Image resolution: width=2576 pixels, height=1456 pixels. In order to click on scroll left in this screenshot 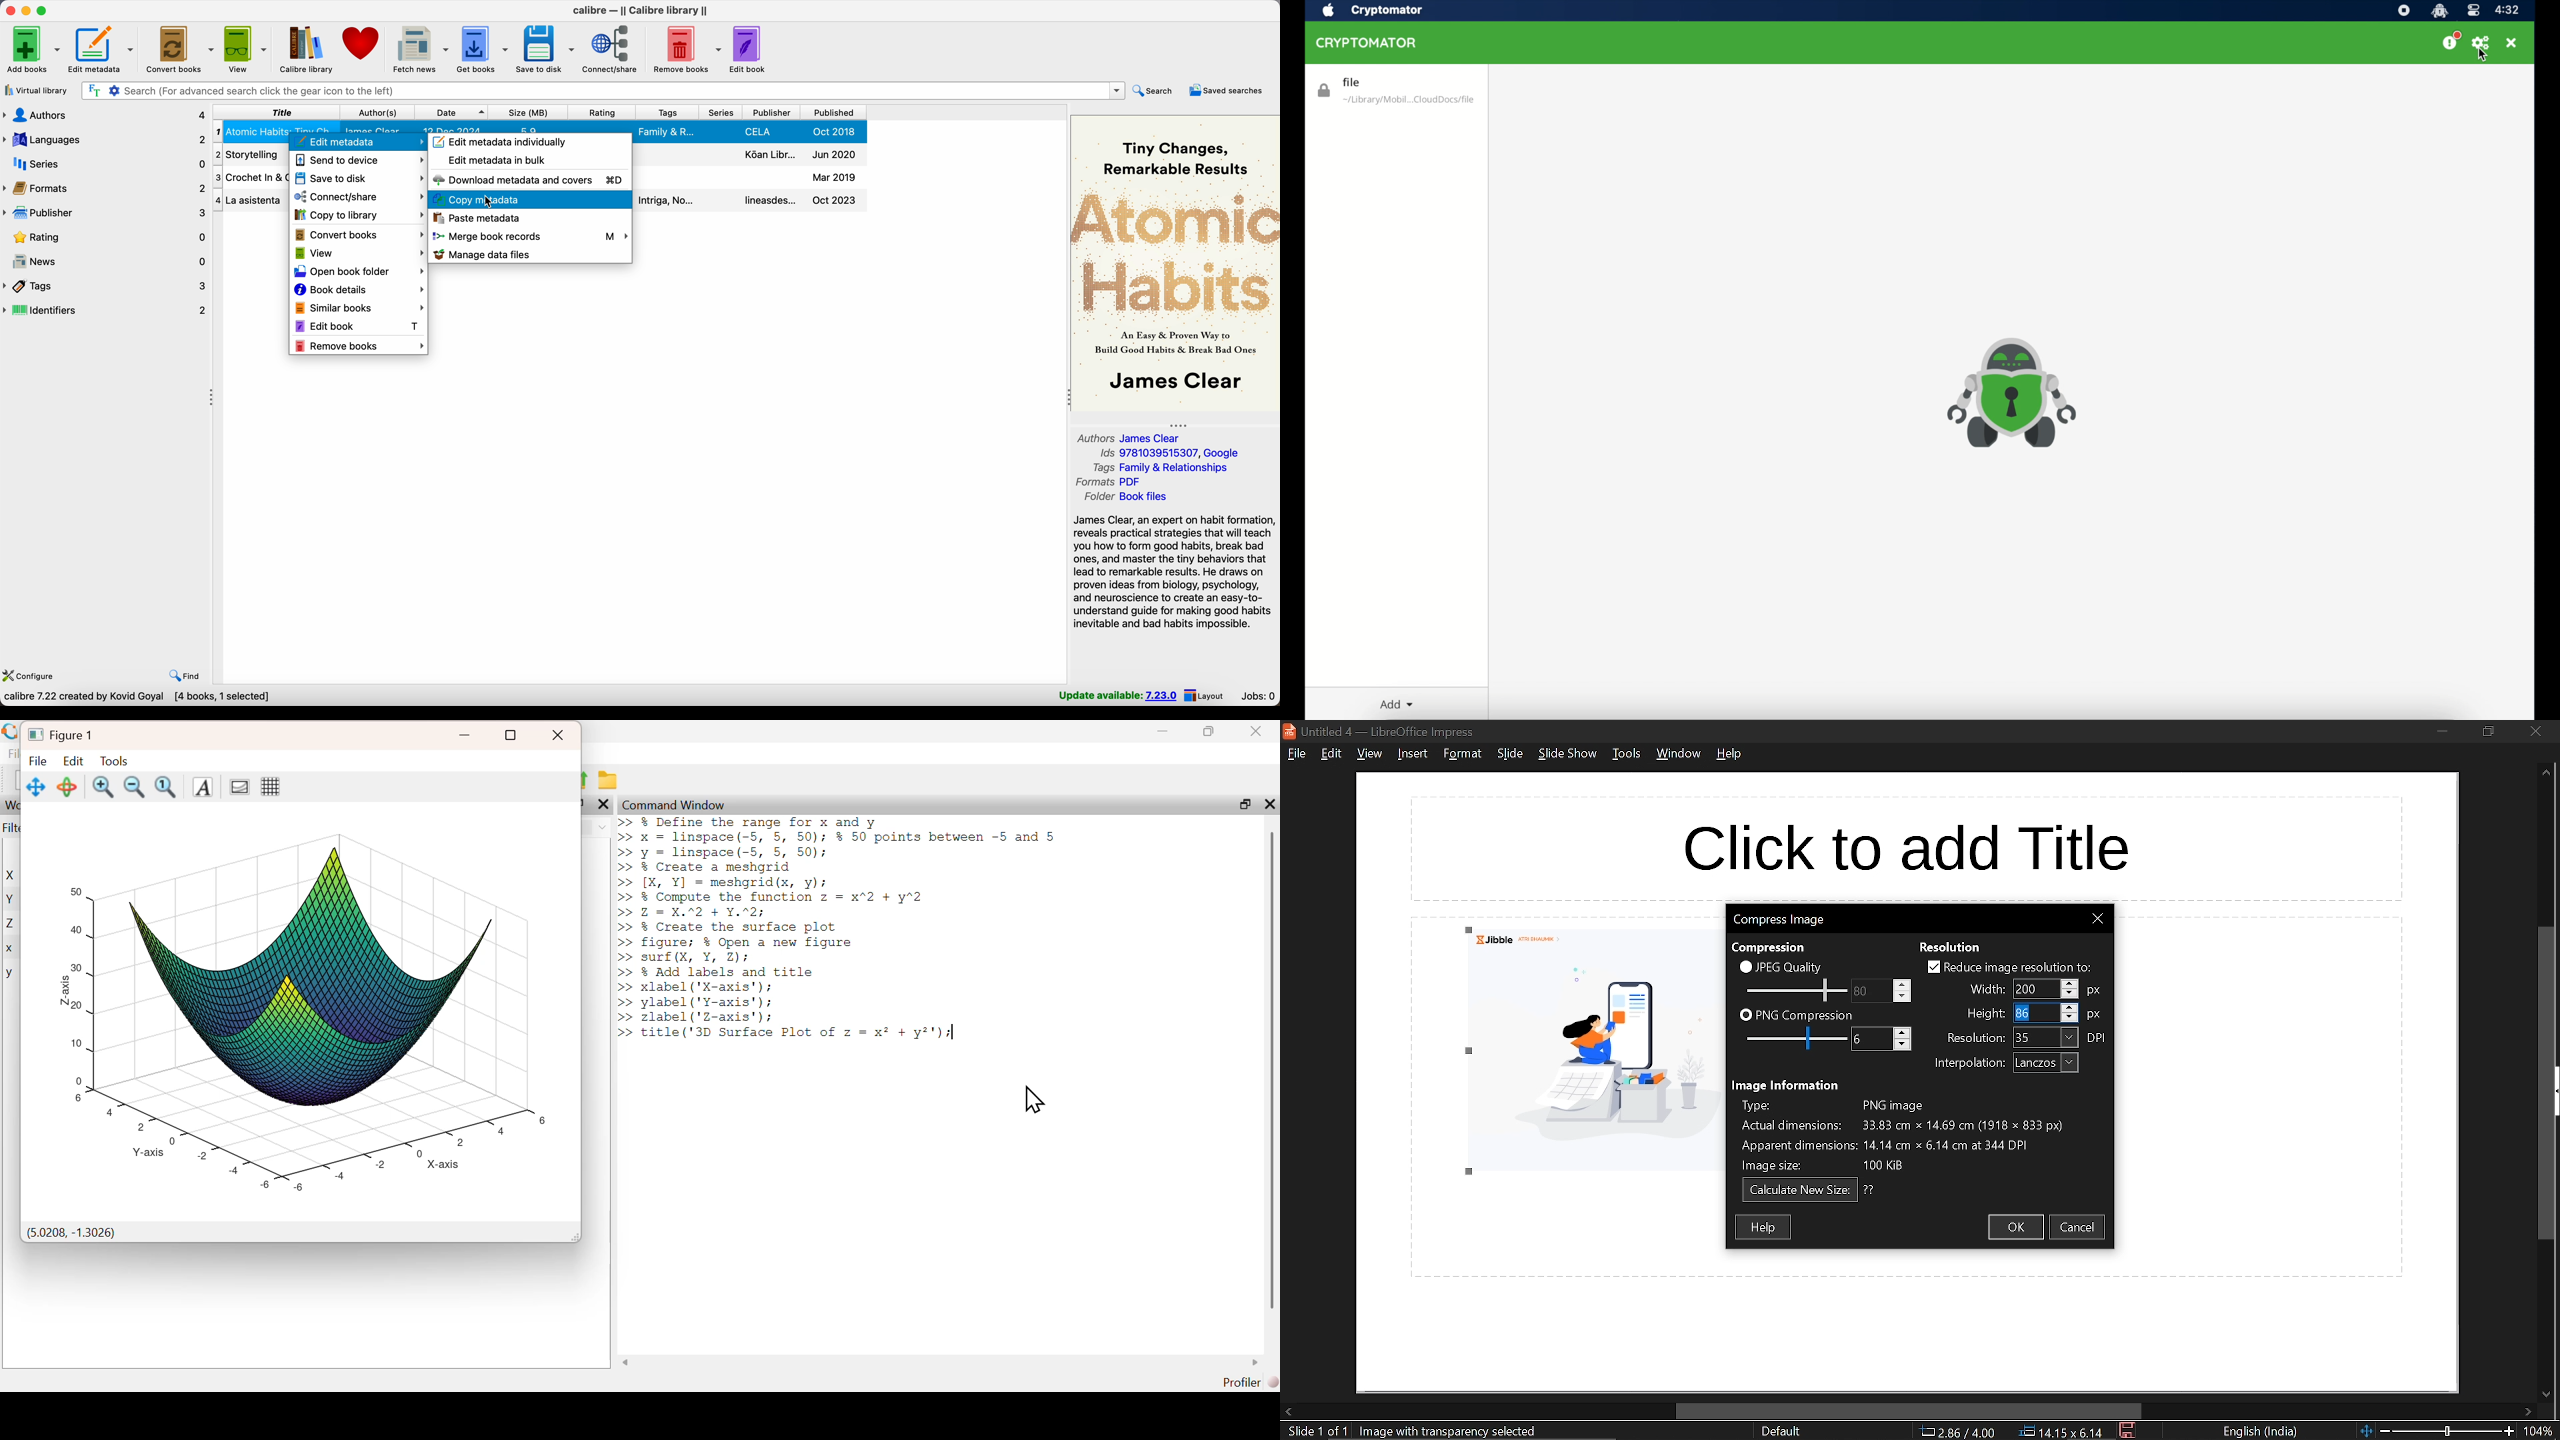, I will do `click(626, 1362)`.